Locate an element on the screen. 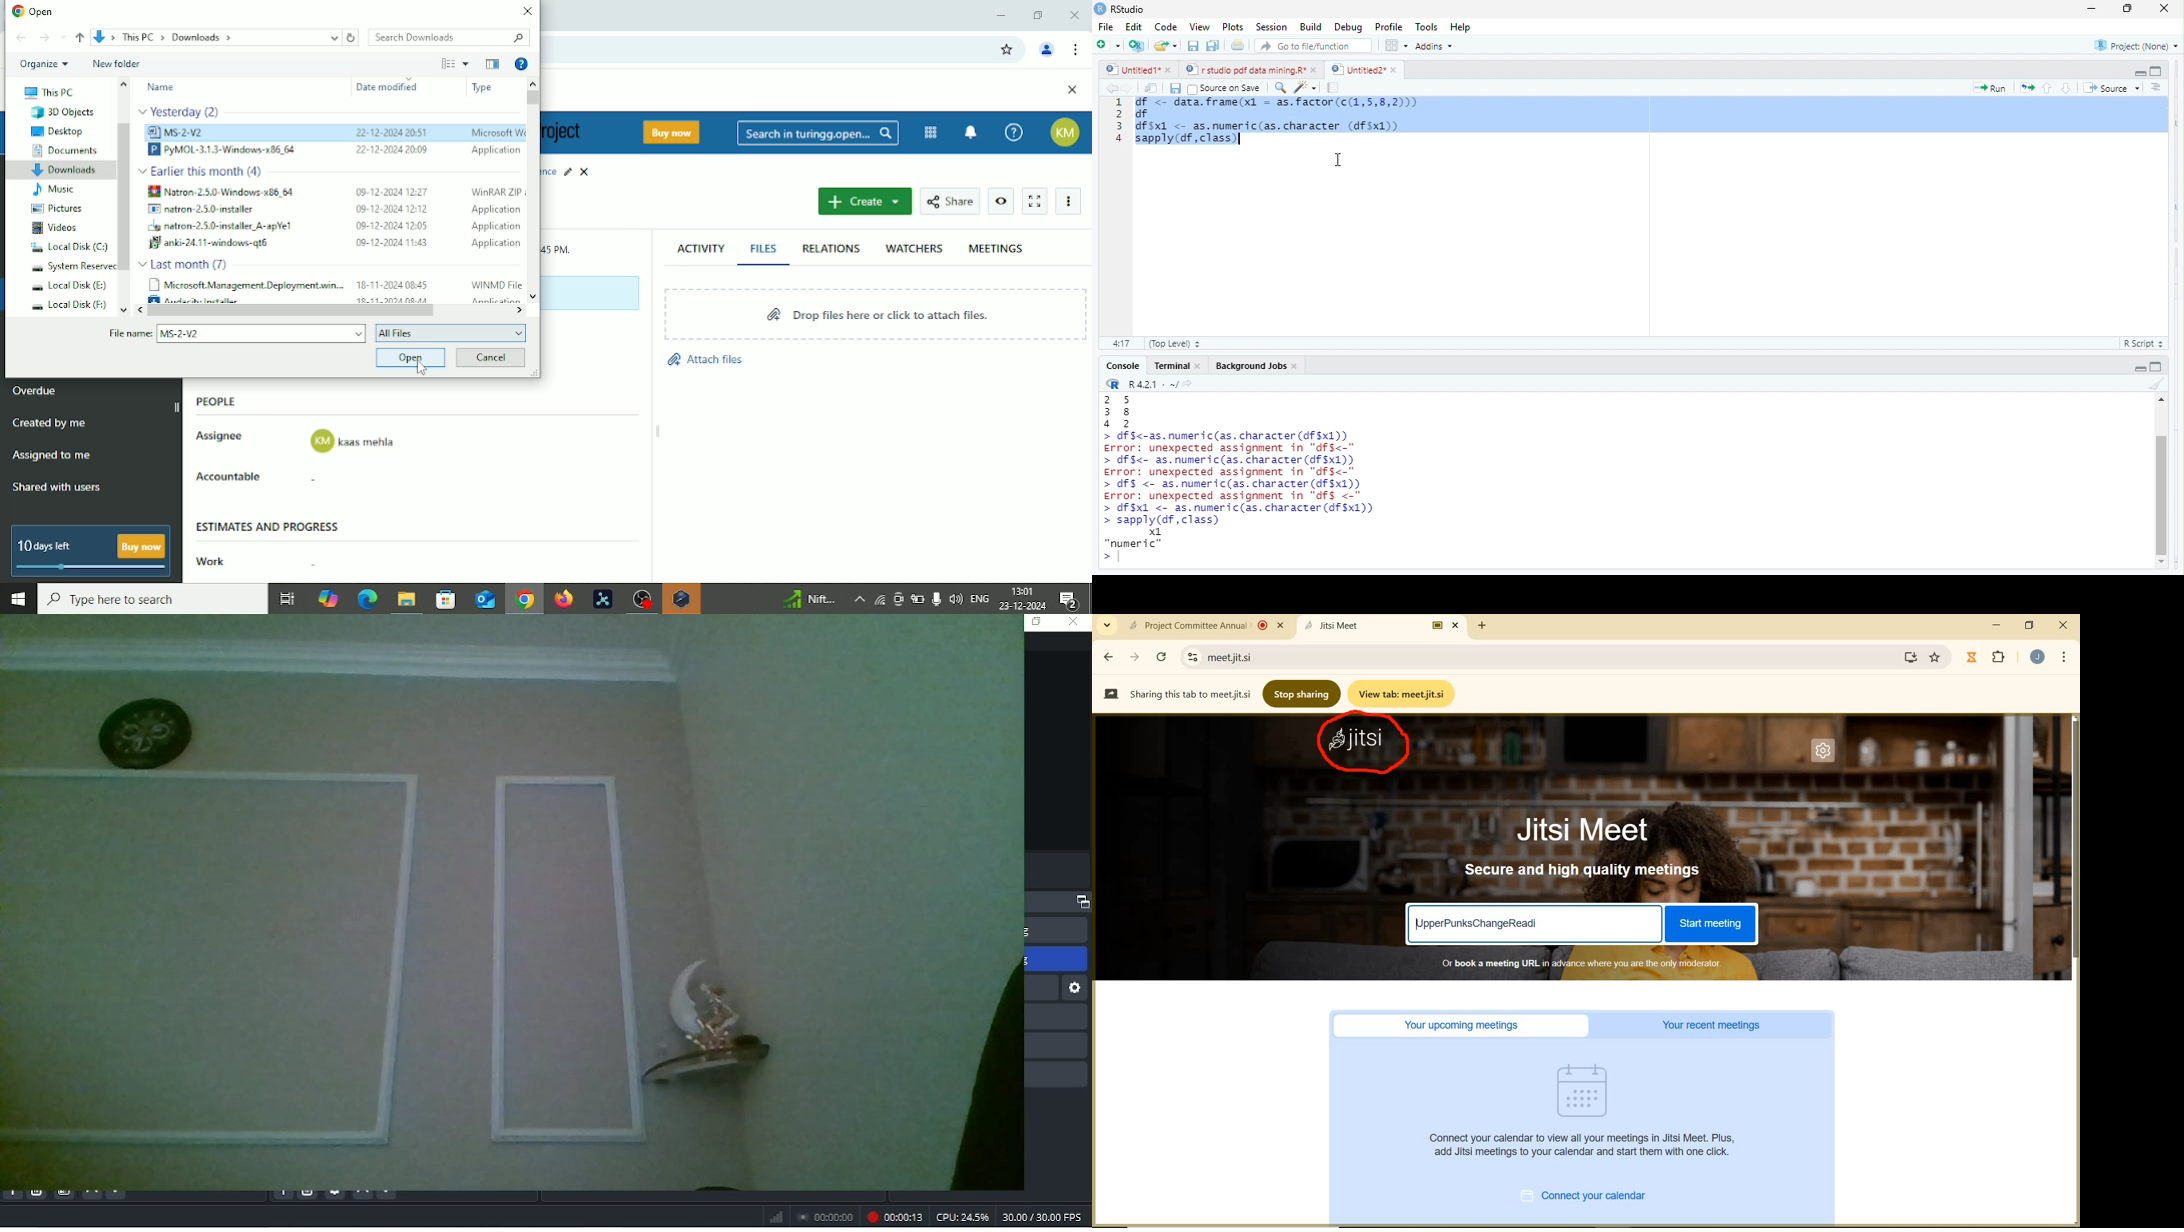 This screenshot has width=2184, height=1232. df data frame (x) = as factor c(1,5,8,2))) df essdf $x1 <- as.numertctas. character (4f$x1))sapply (df, class) is located at coordinates (1656, 122).